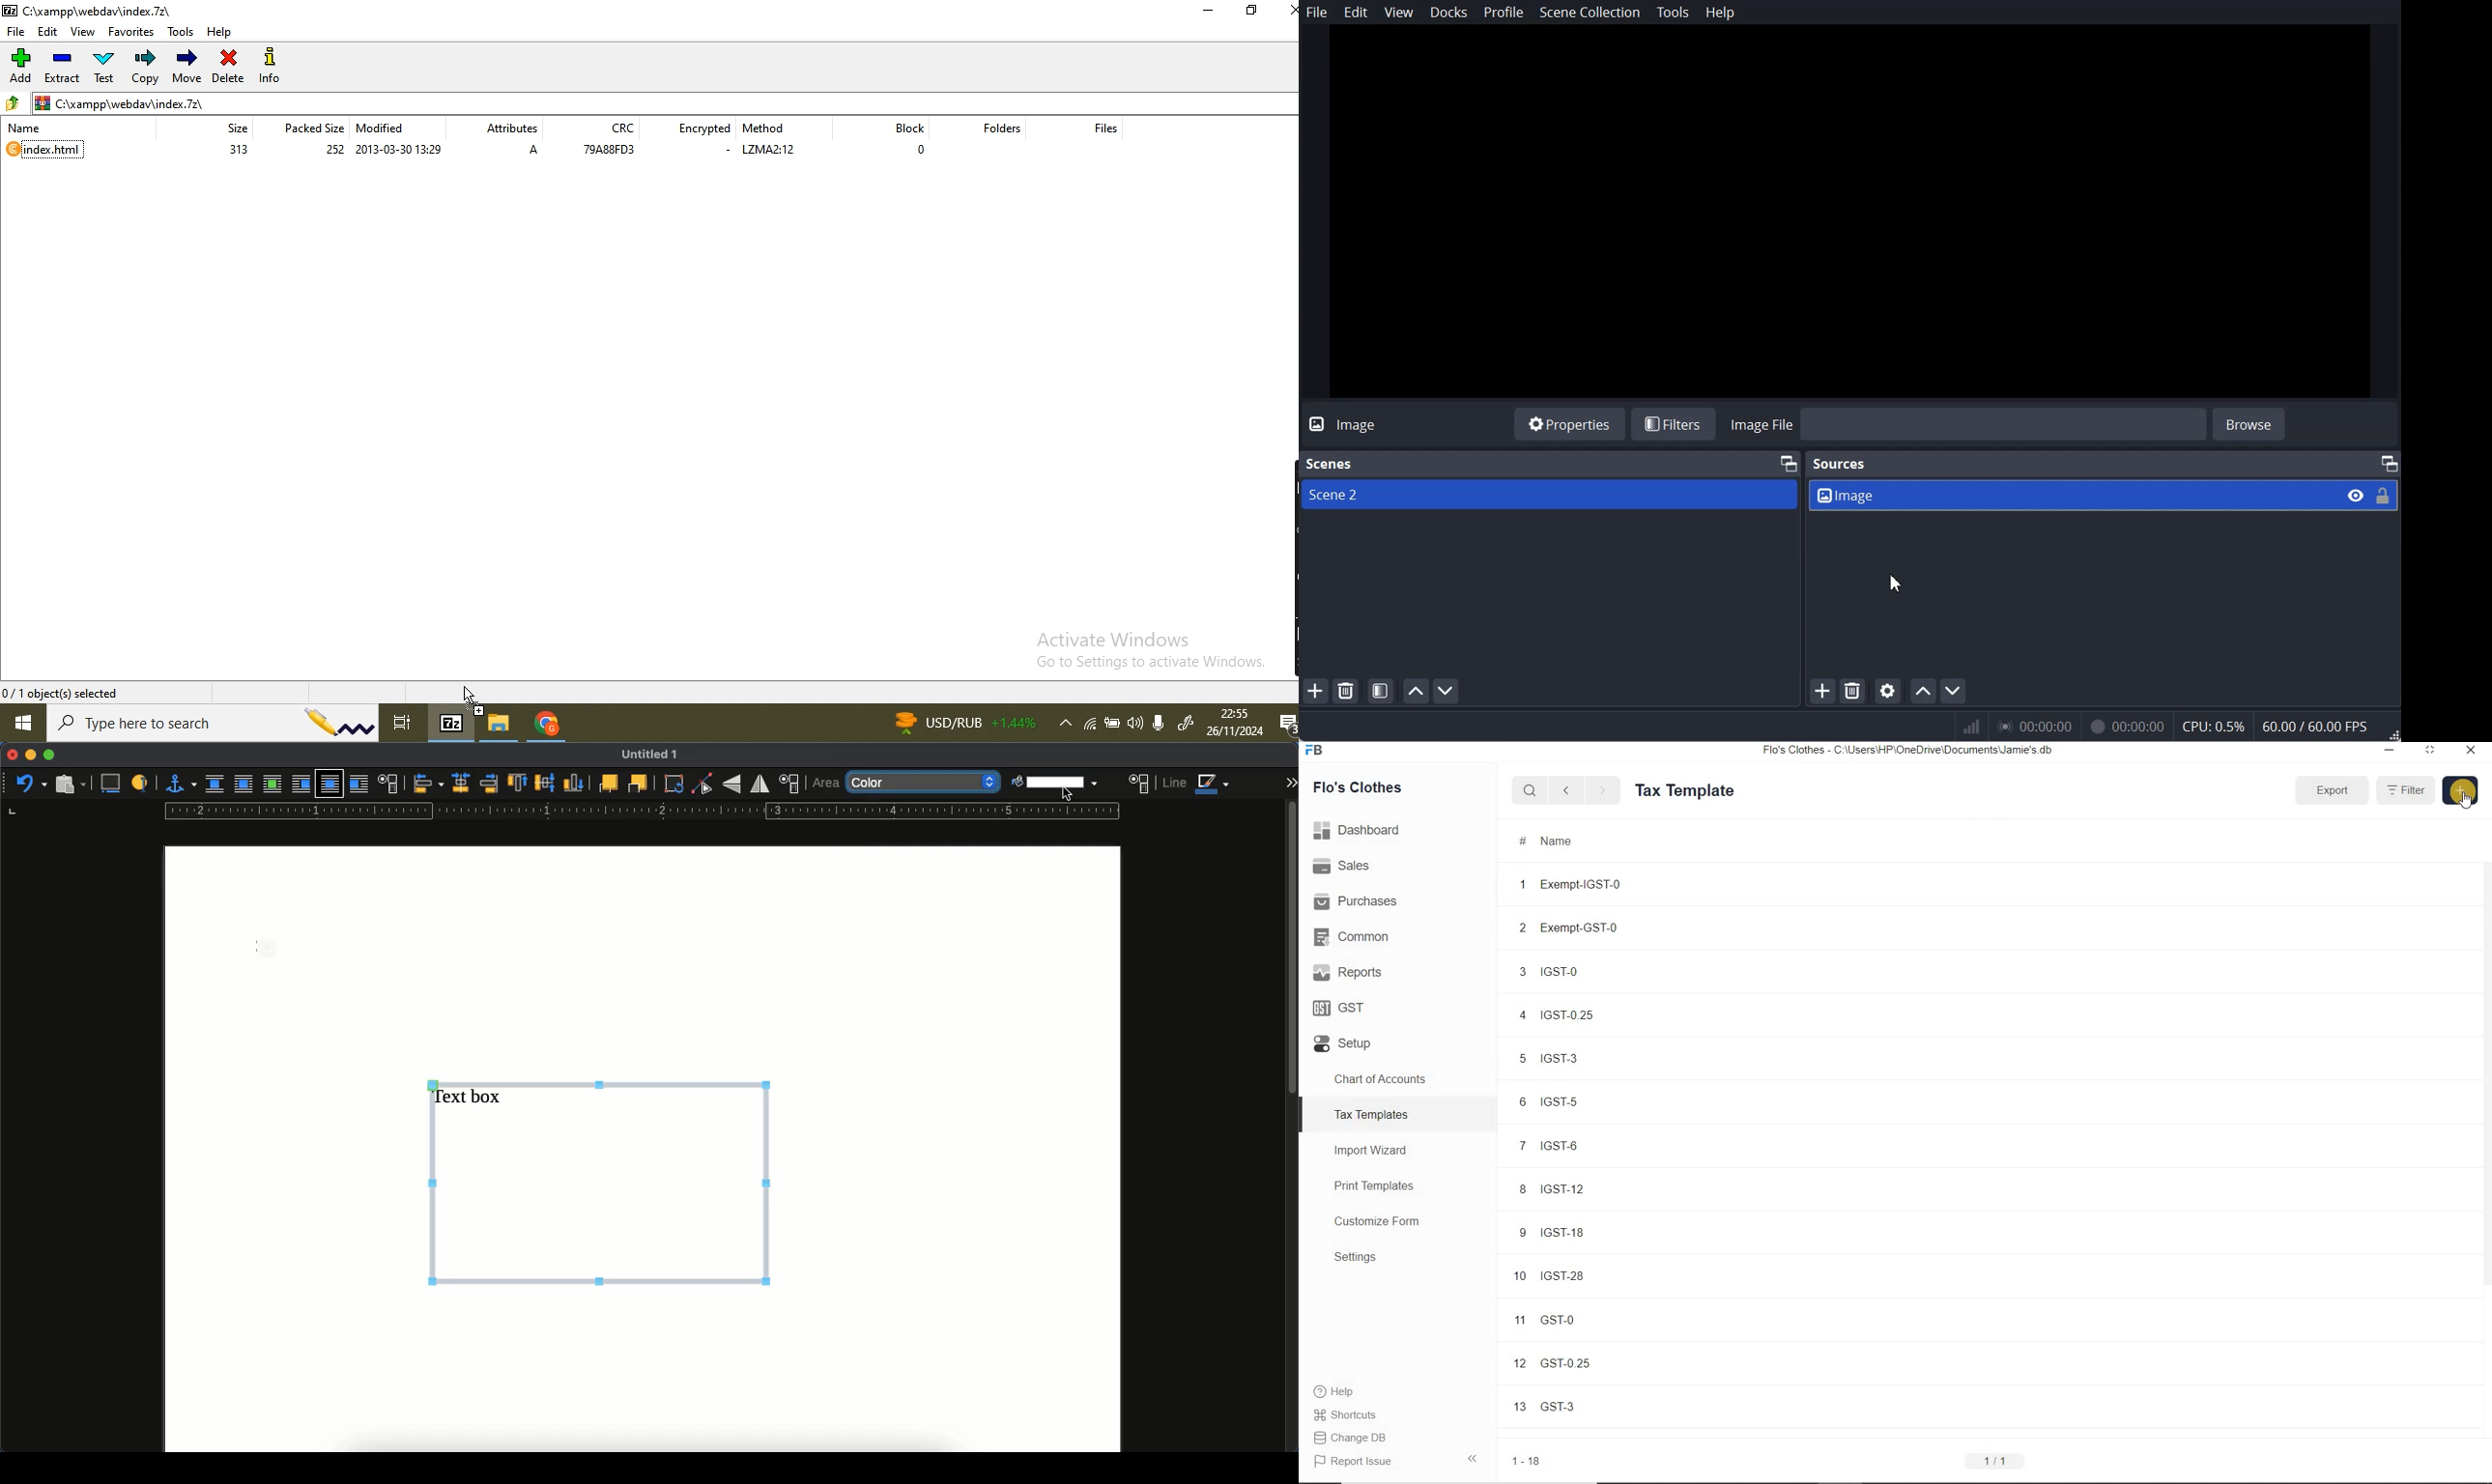 The image size is (2492, 1484). I want to click on packed size, so click(309, 128).